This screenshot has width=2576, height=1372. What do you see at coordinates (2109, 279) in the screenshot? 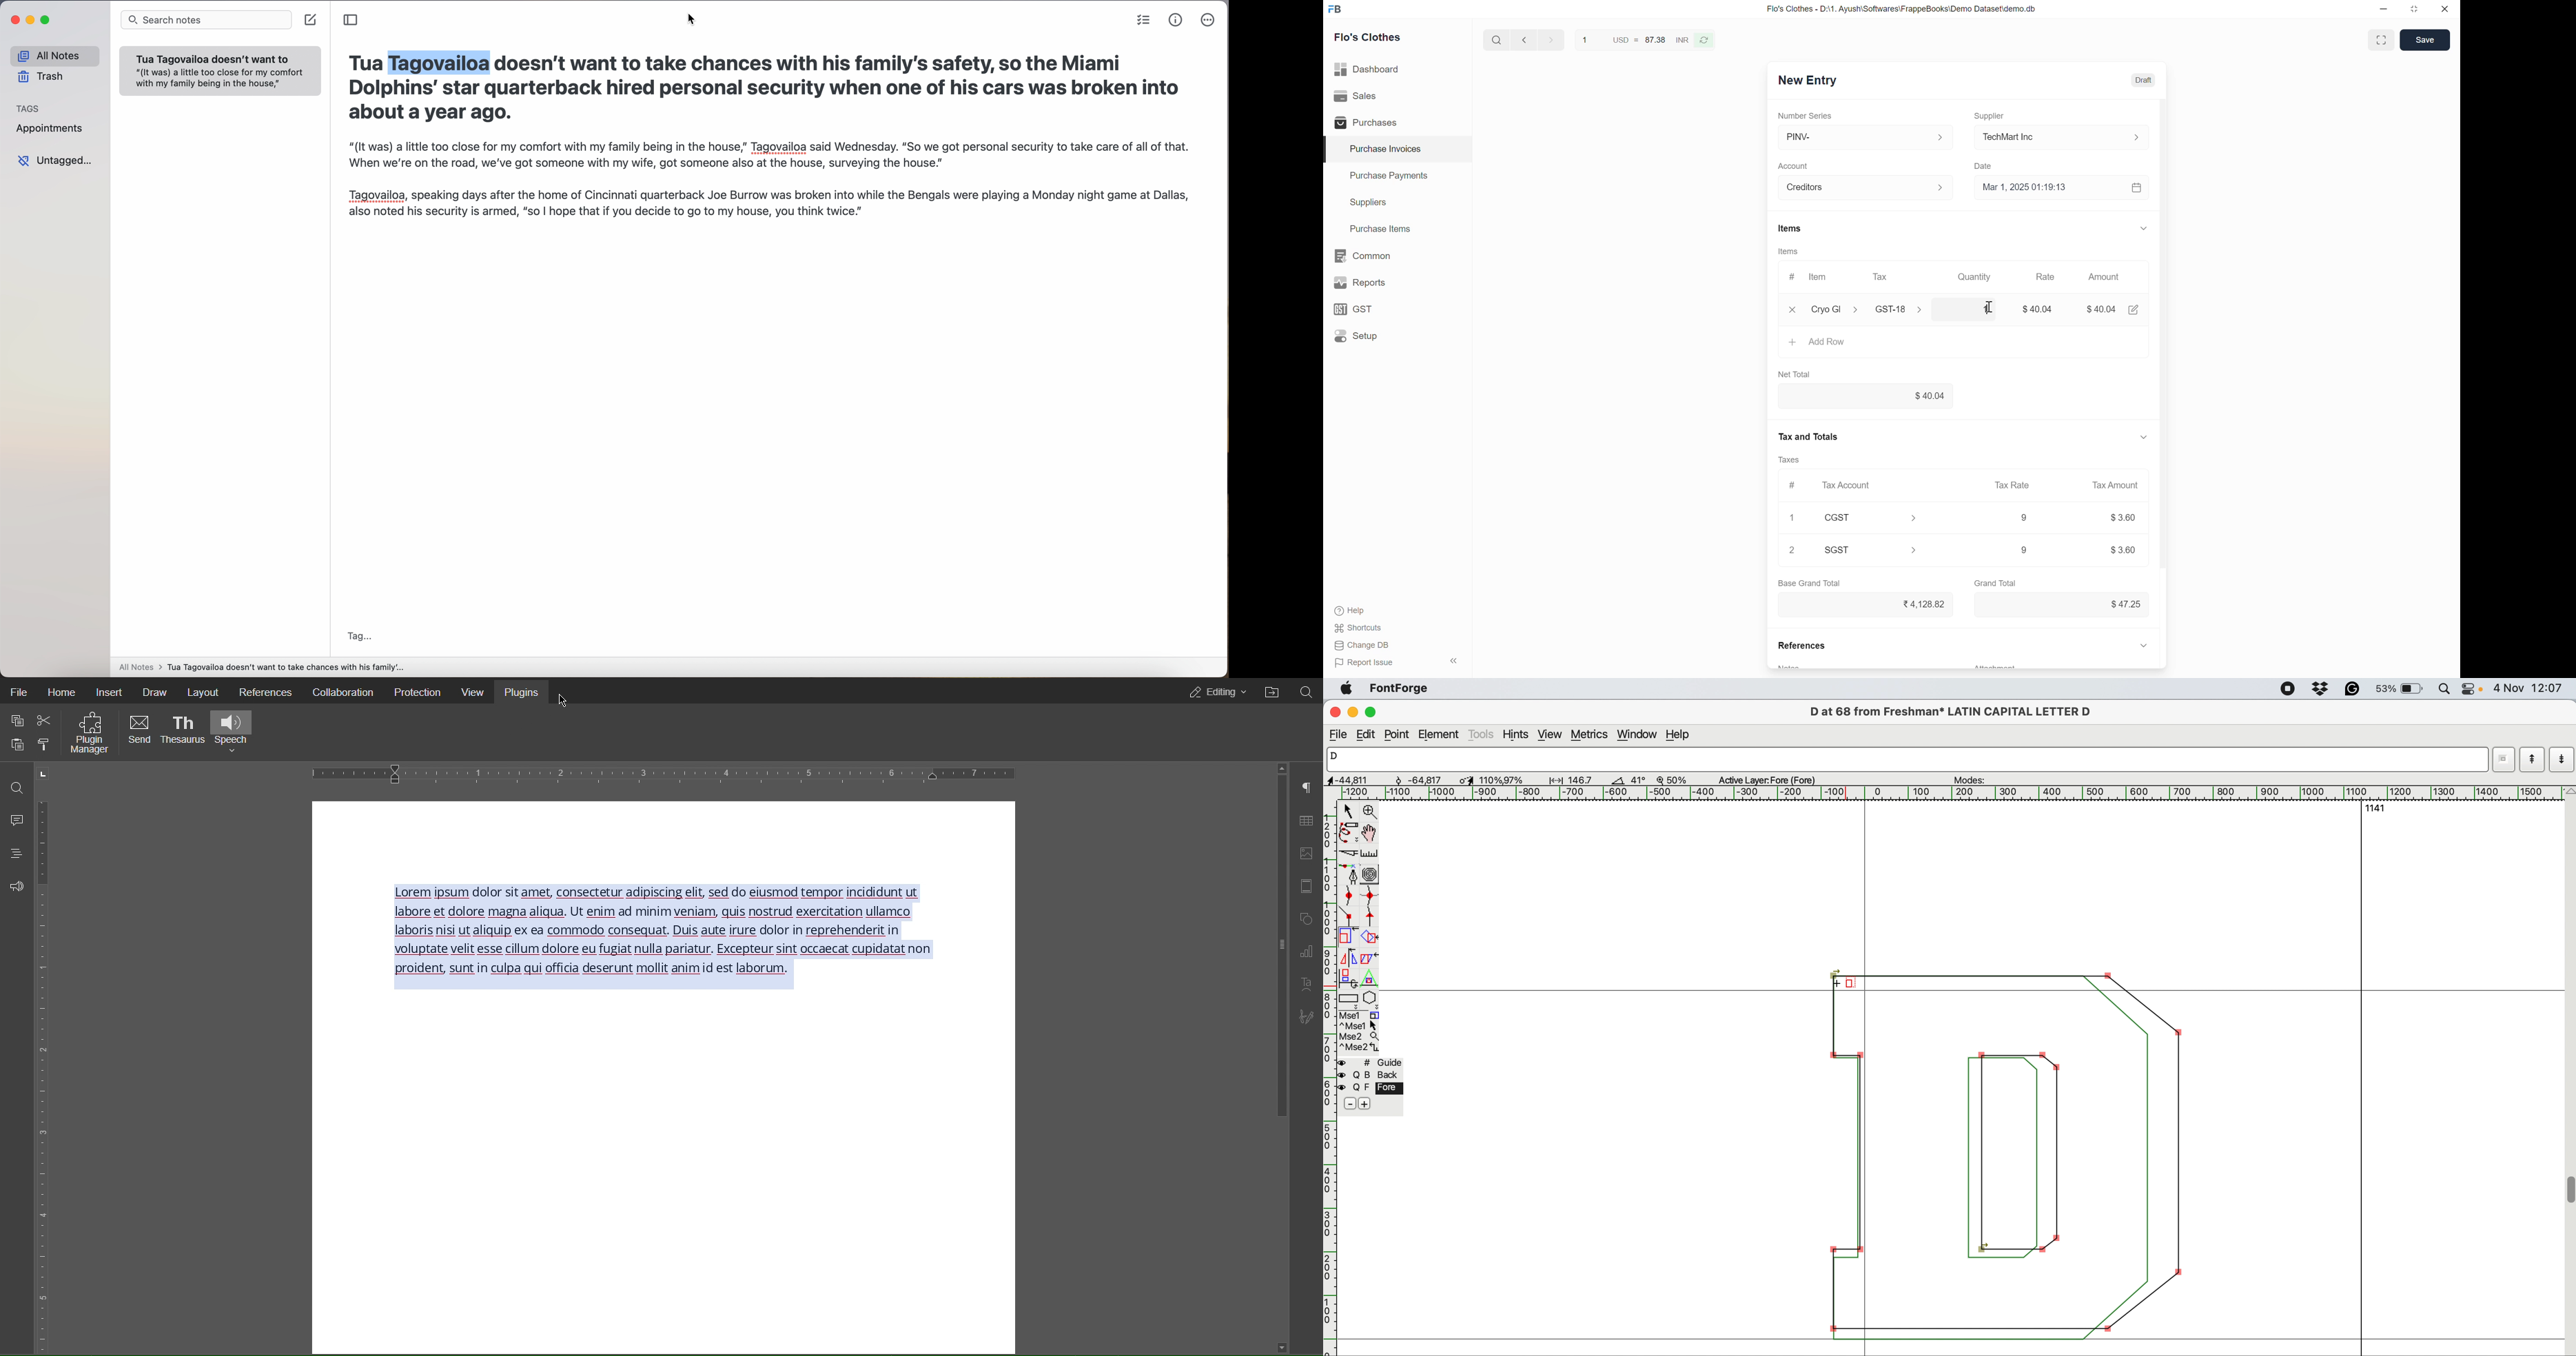
I see `Amount` at bounding box center [2109, 279].